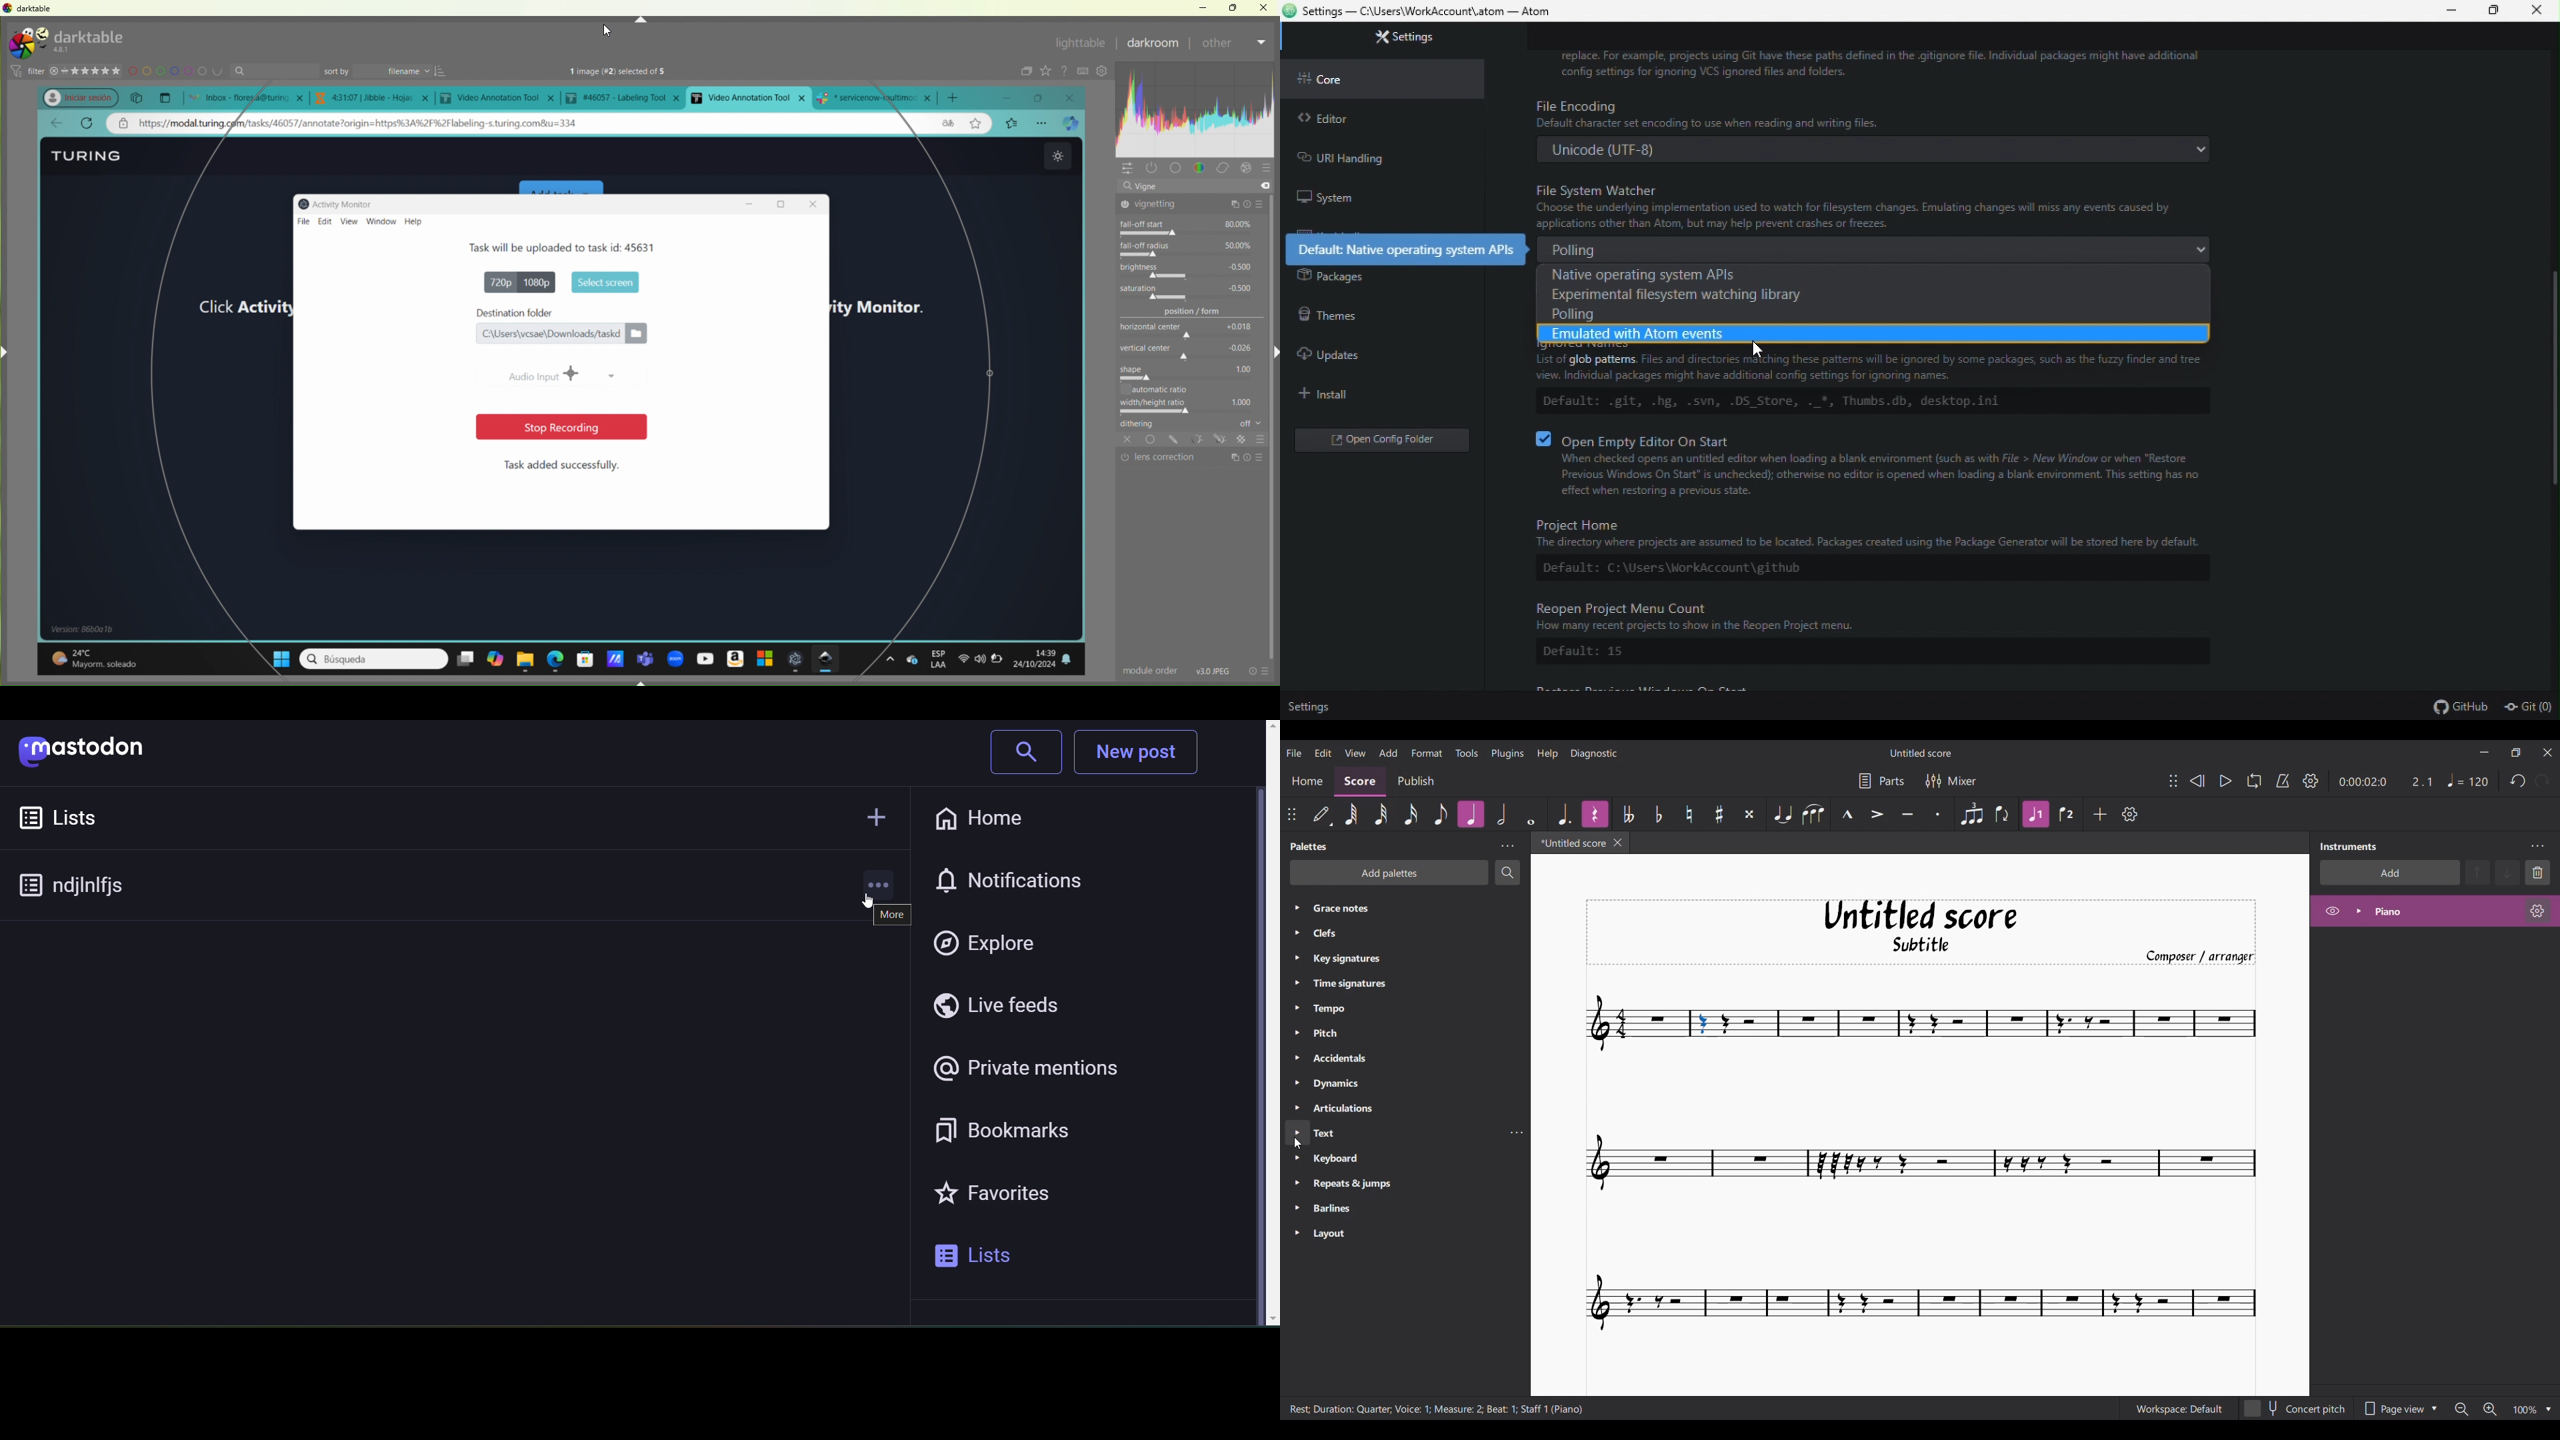 This screenshot has width=2576, height=1456. Describe the element at coordinates (1389, 753) in the screenshot. I see `Add menu` at that location.